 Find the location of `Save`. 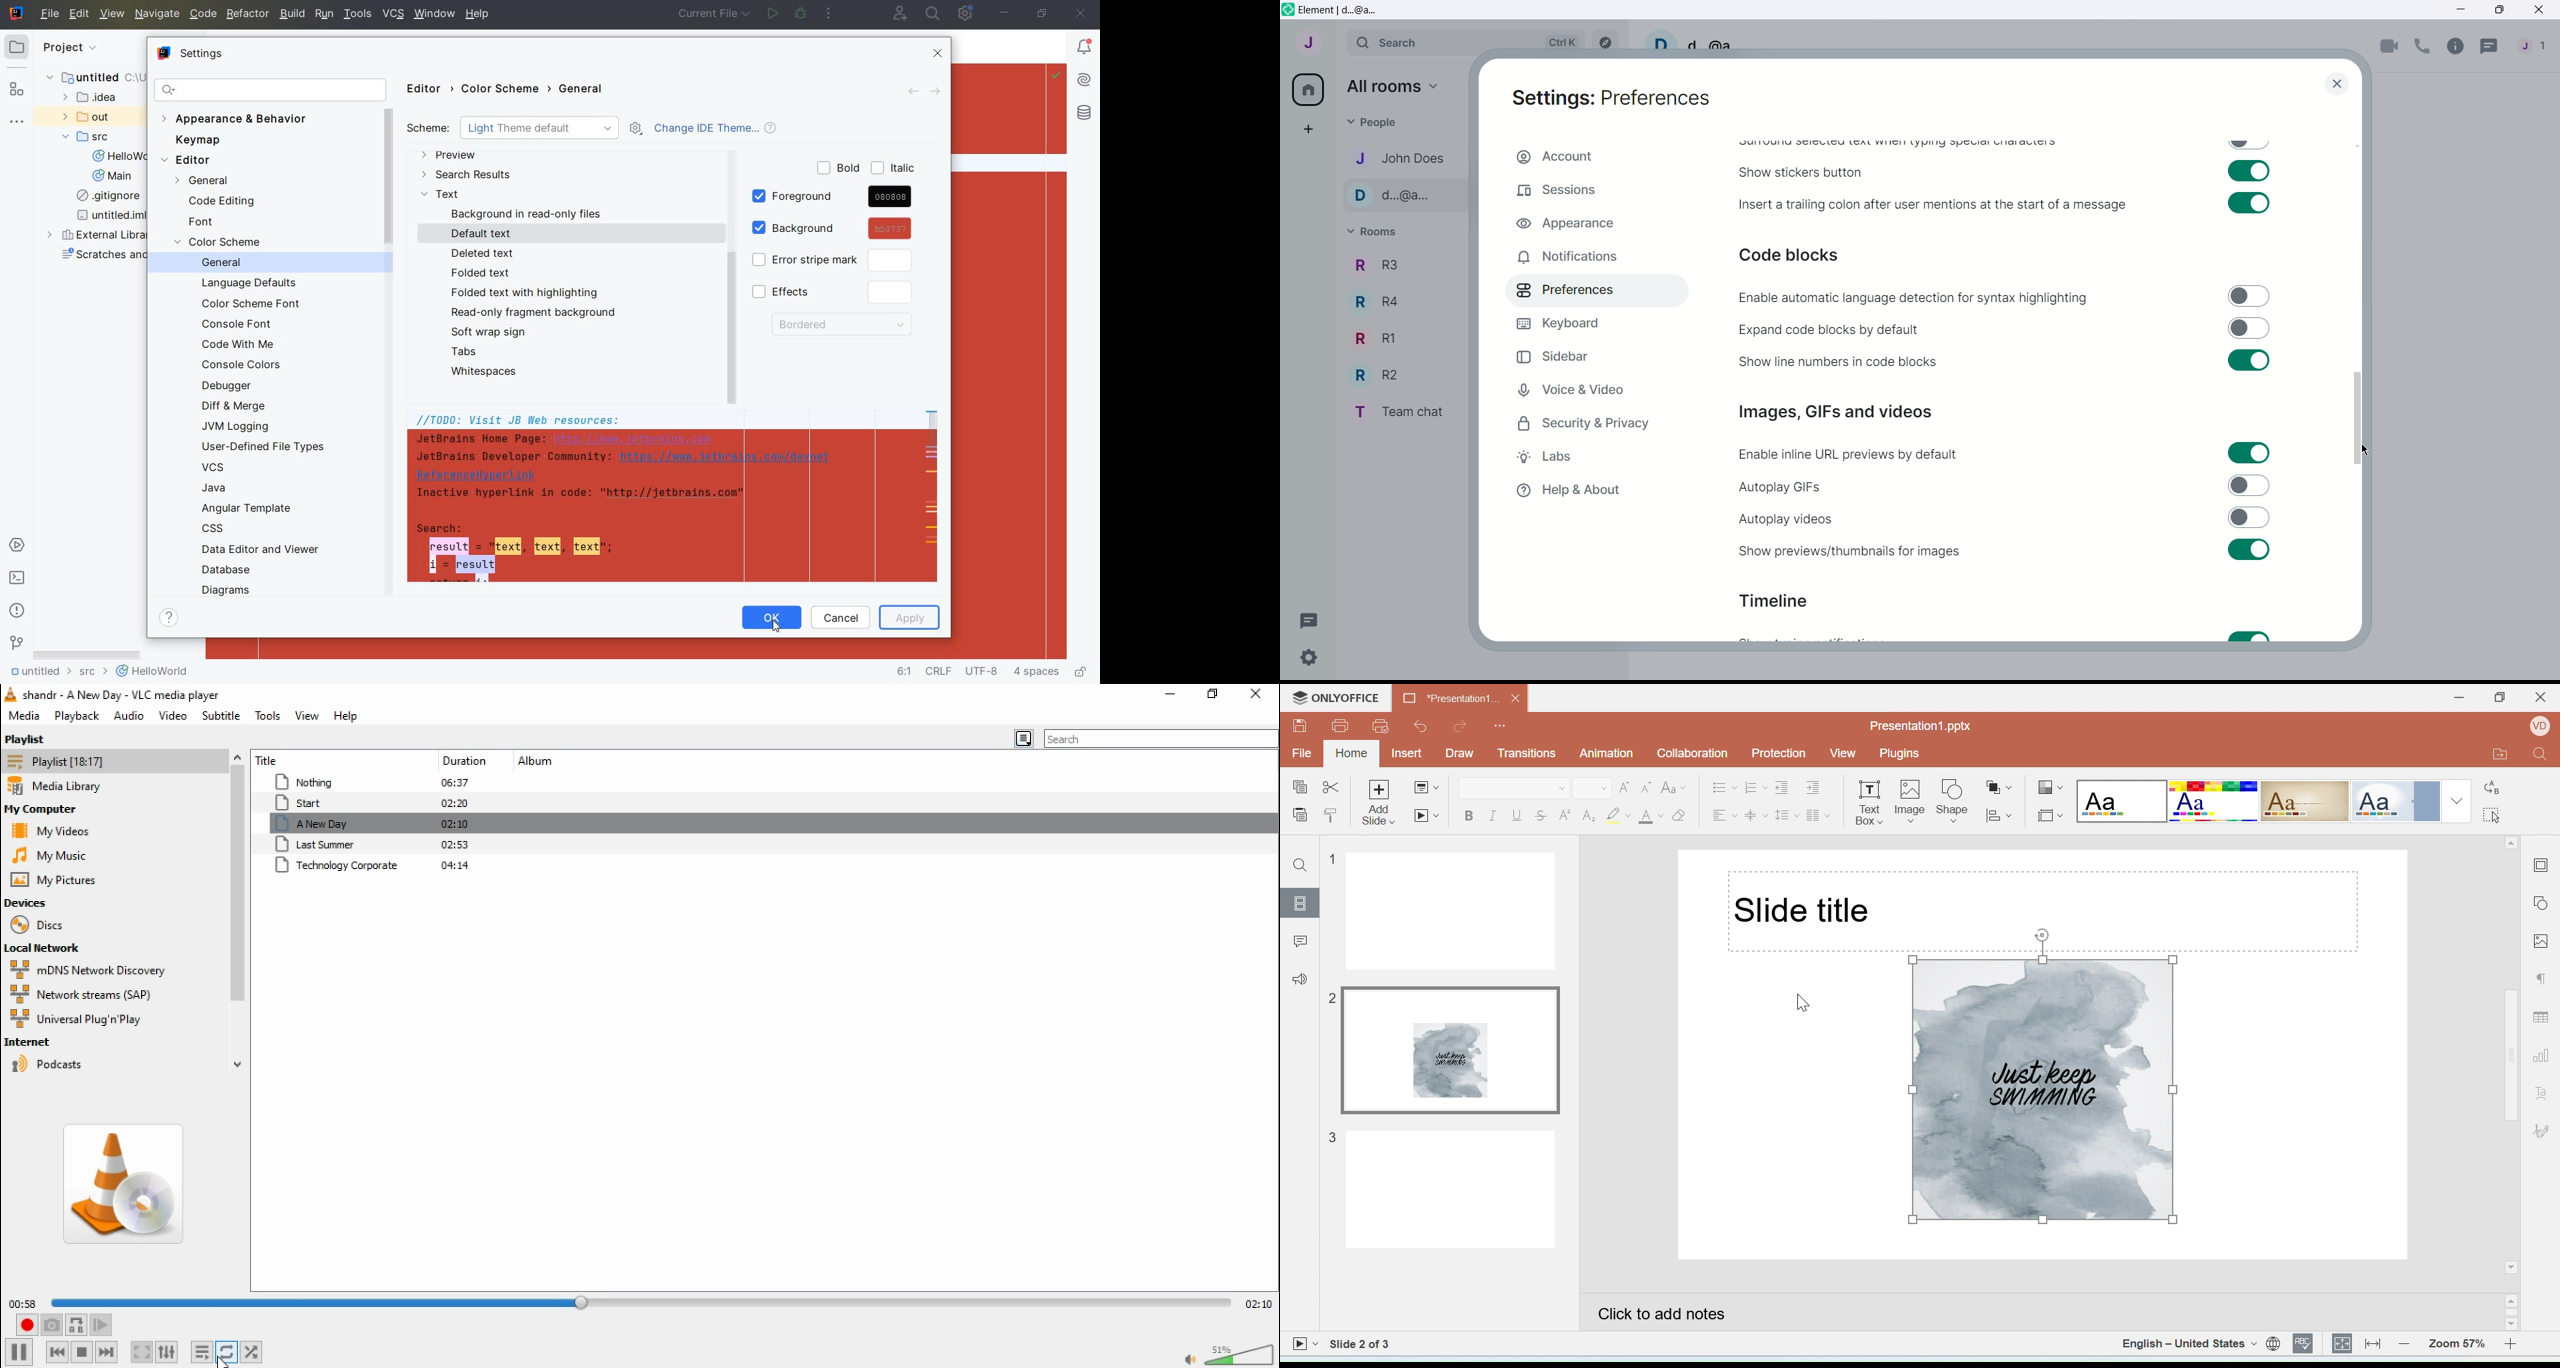

Save is located at coordinates (1300, 725).